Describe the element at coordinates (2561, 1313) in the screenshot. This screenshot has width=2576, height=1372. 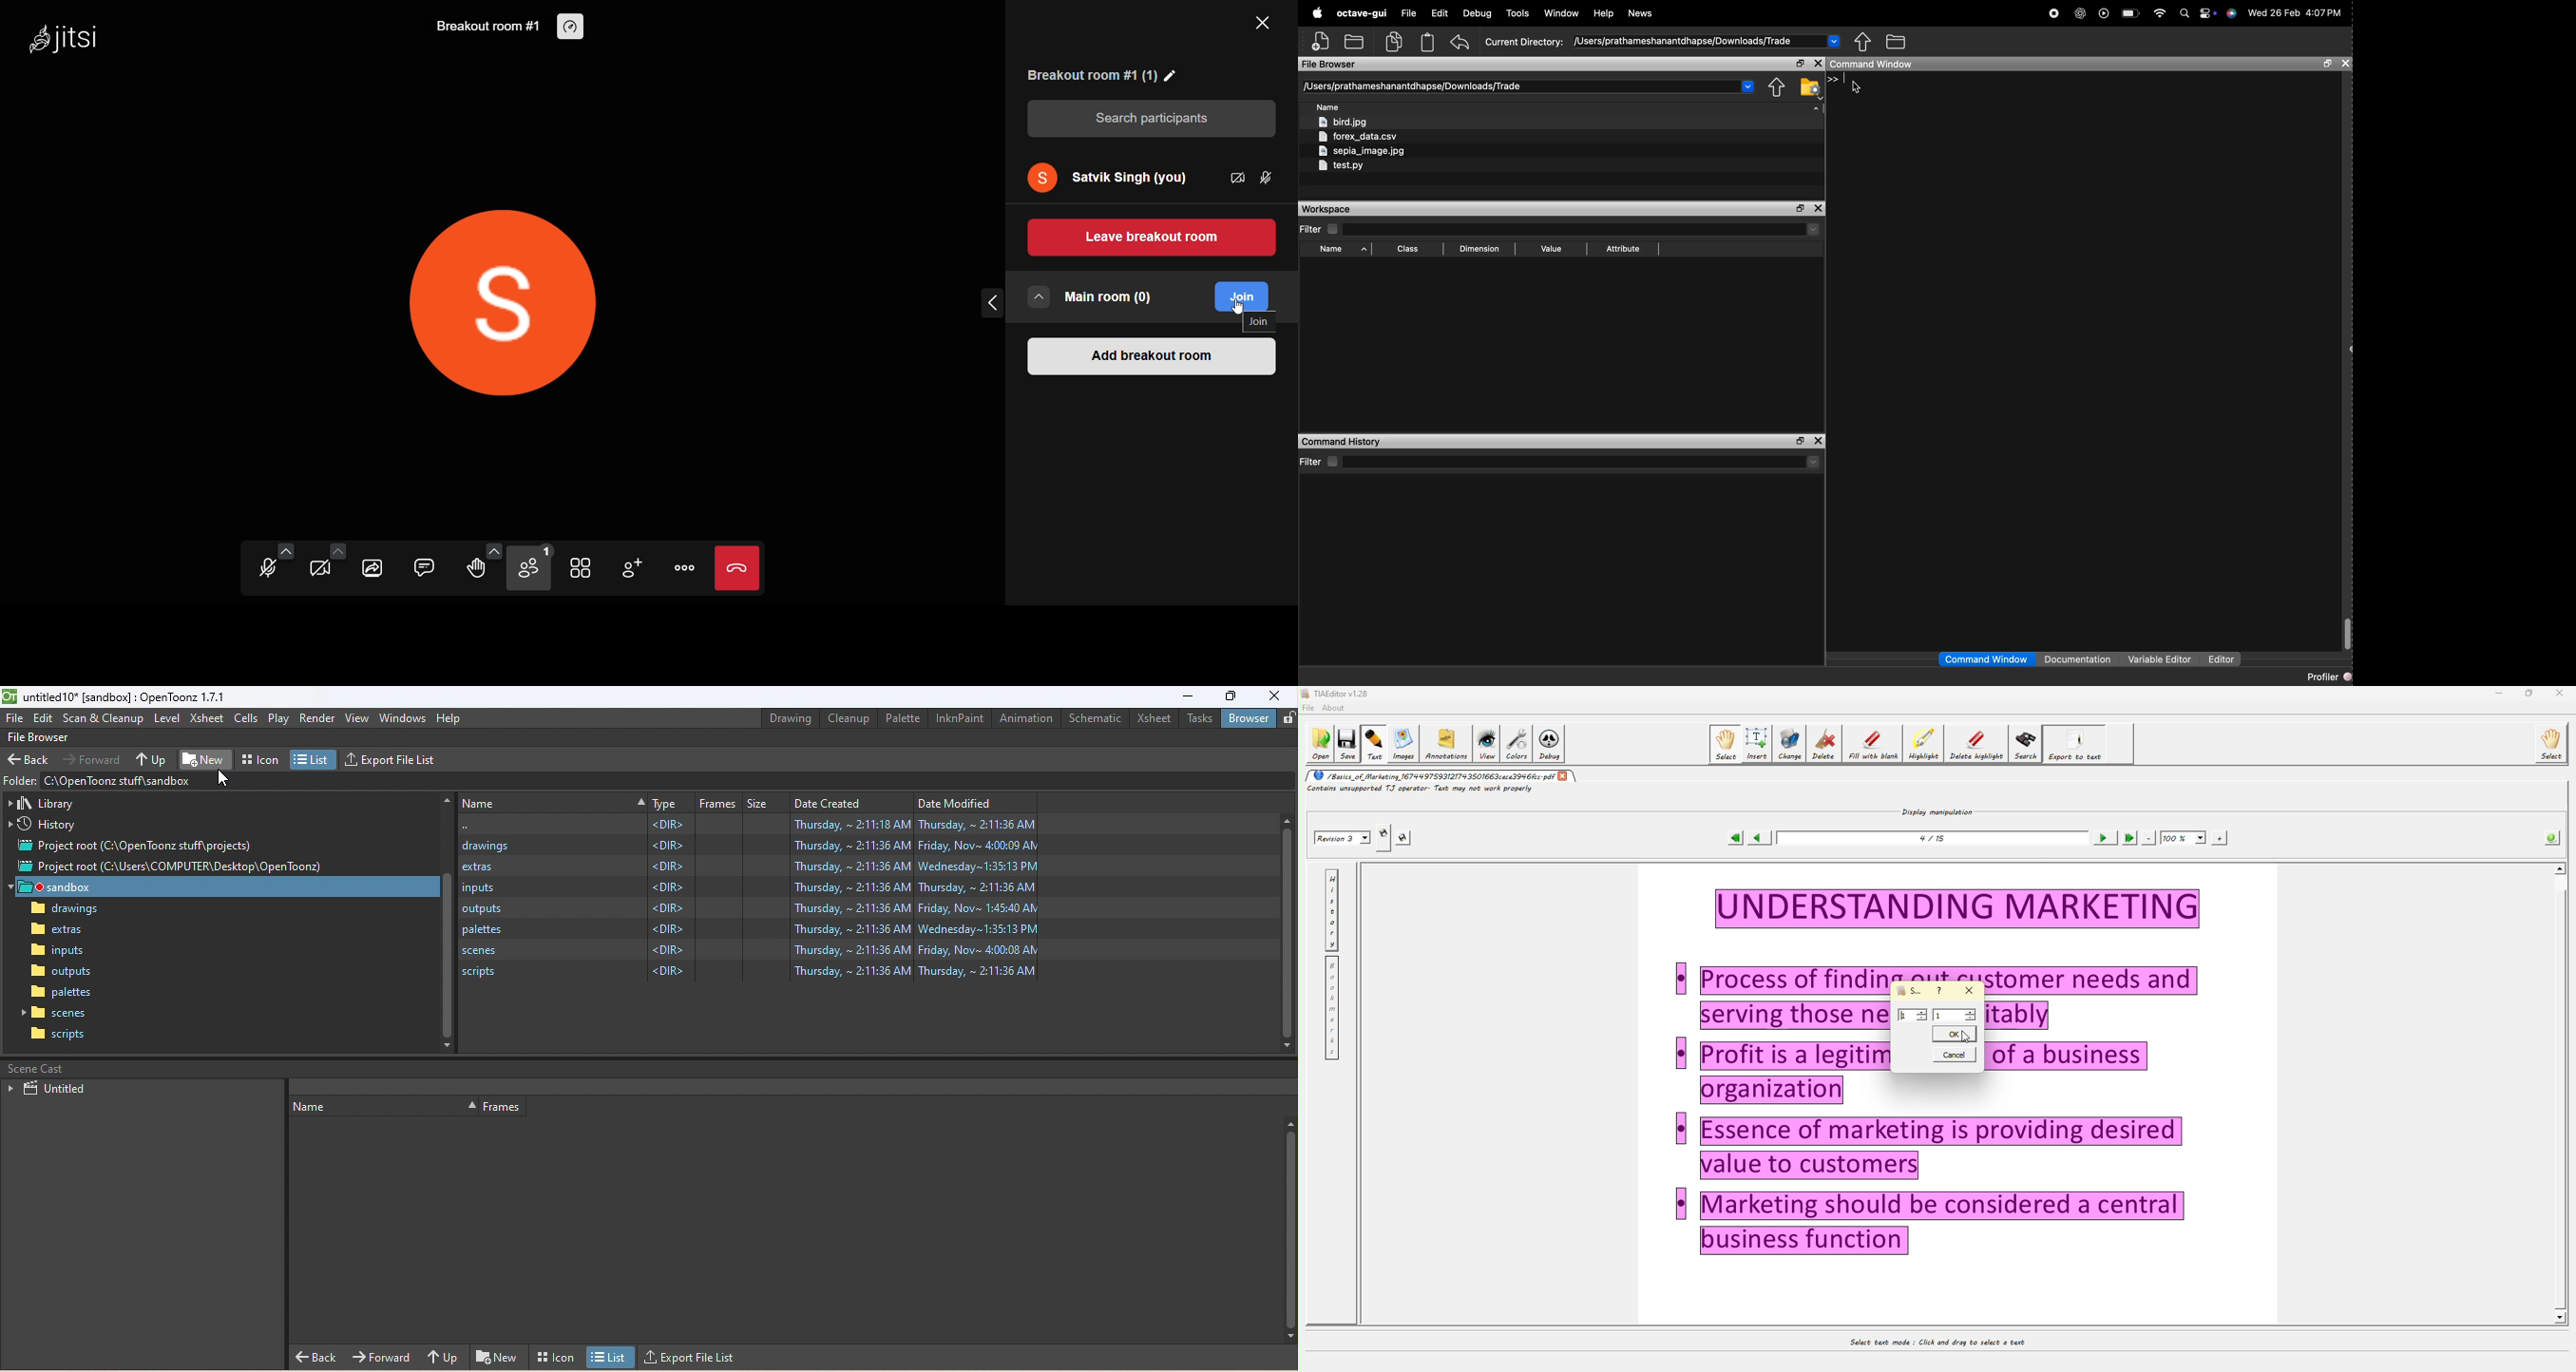
I see `scroll down` at that location.